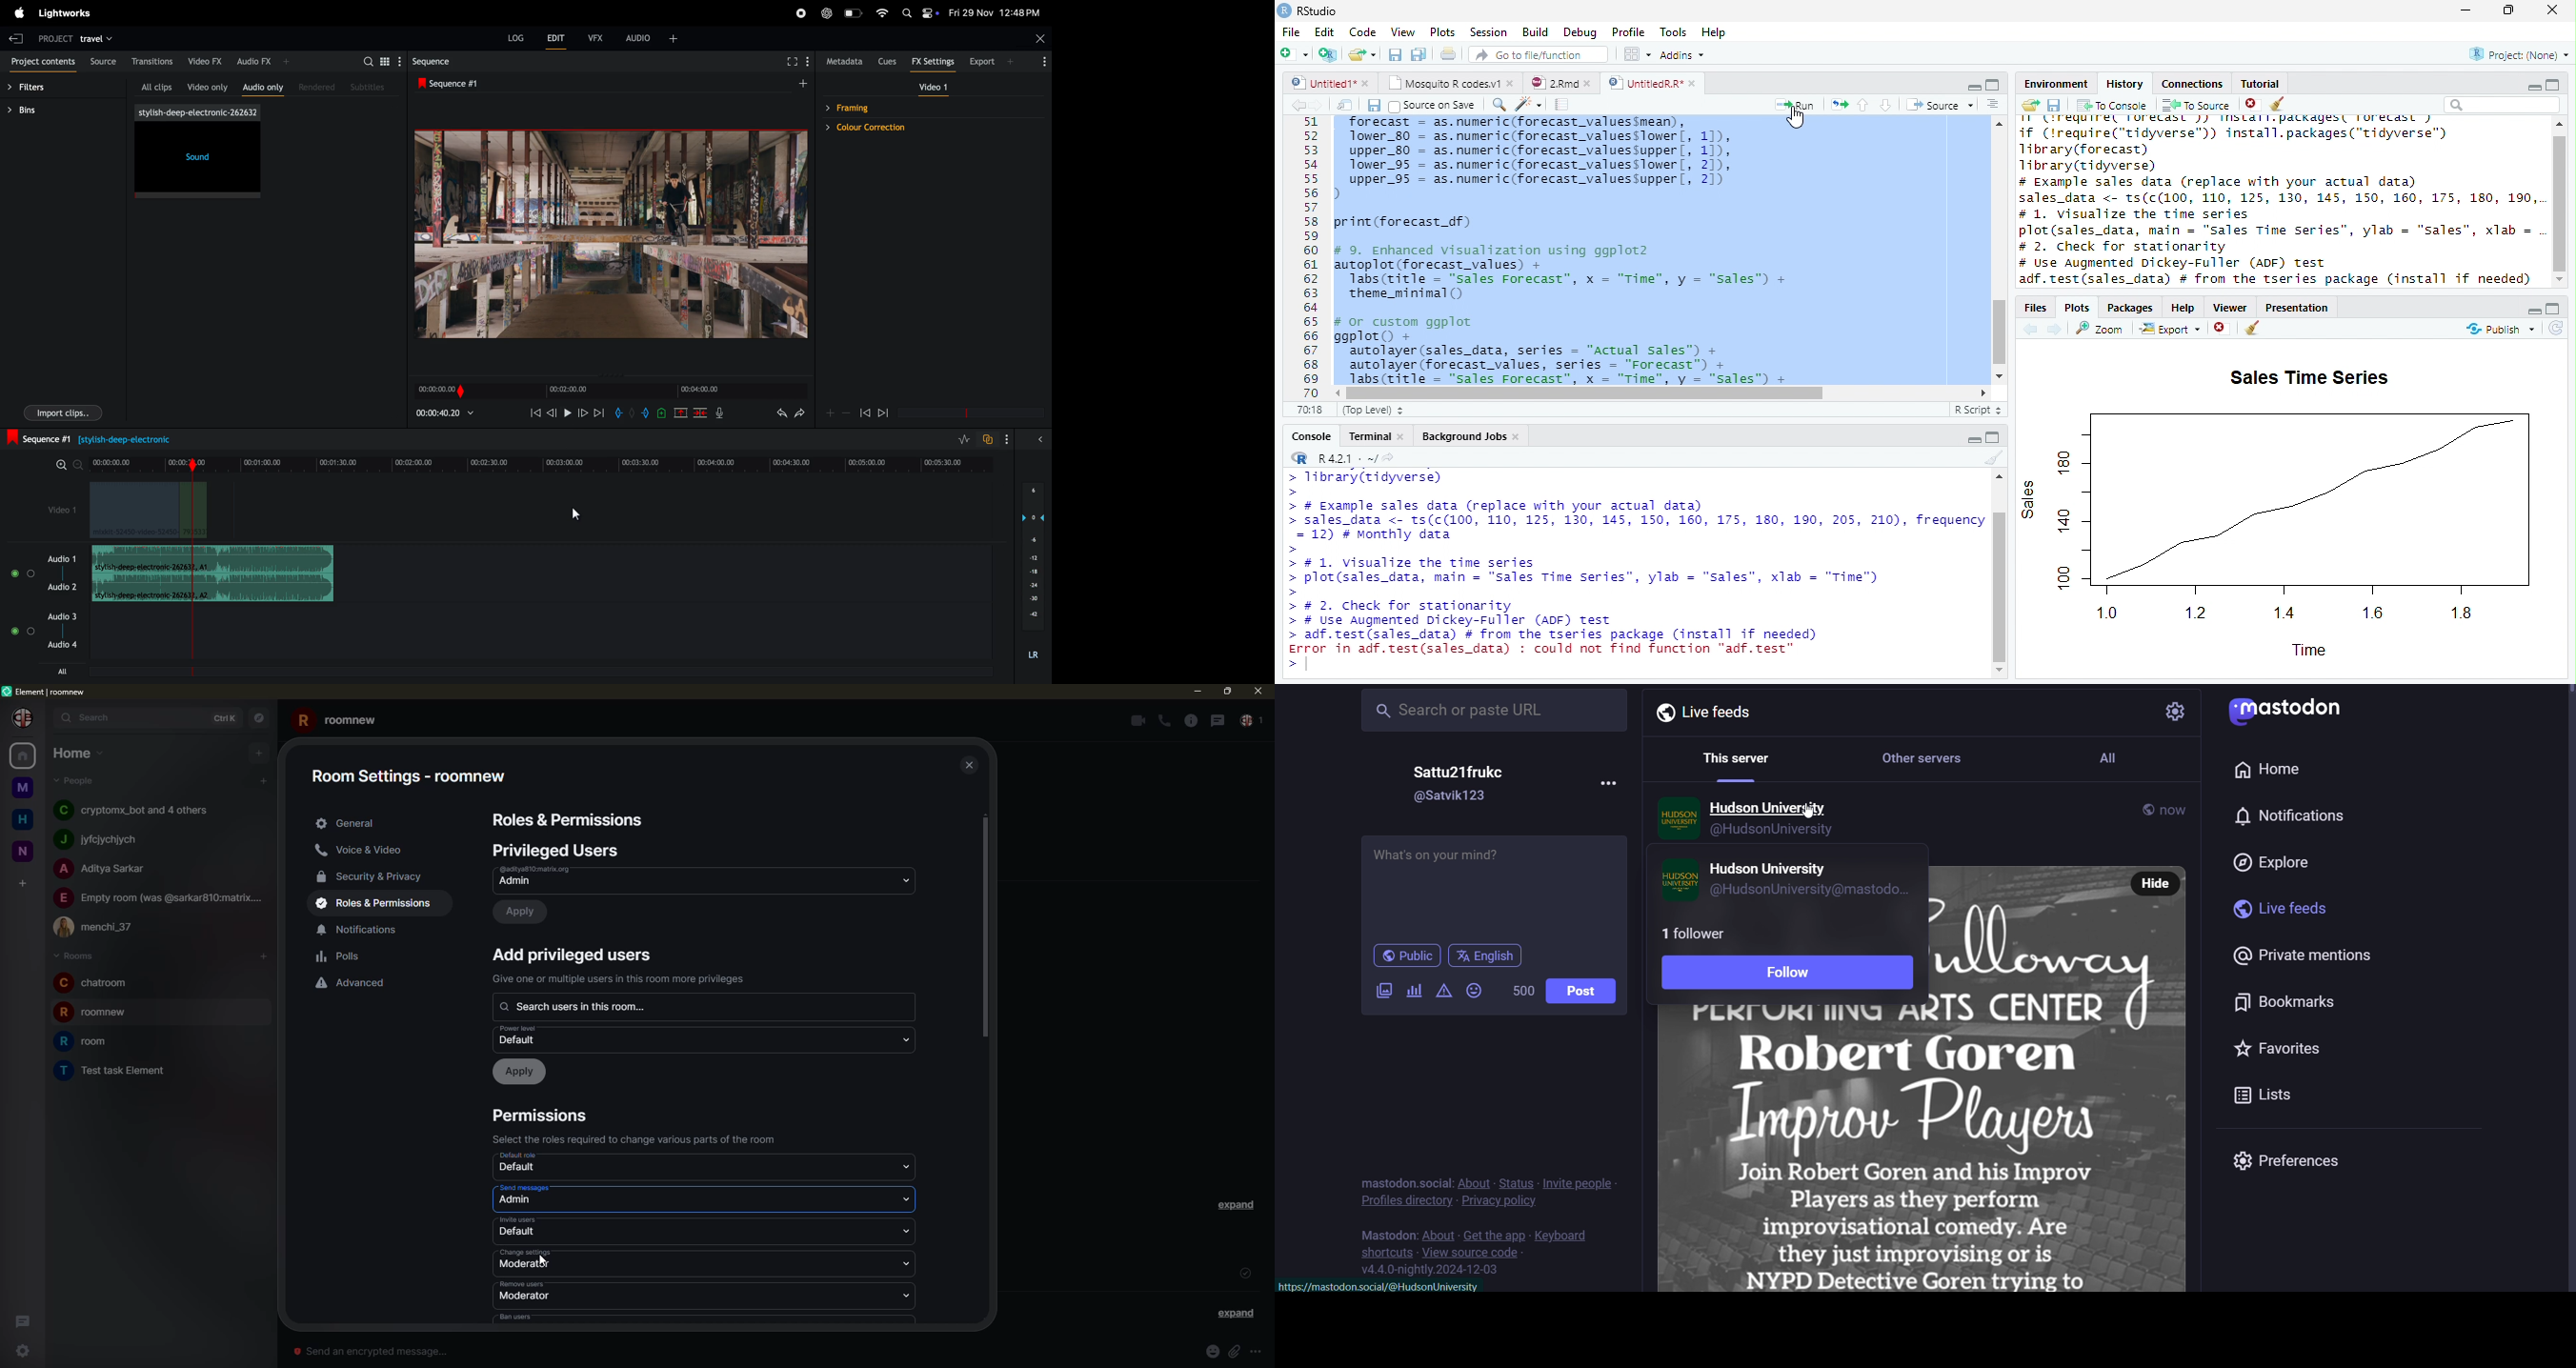  Describe the element at coordinates (567, 413) in the screenshot. I see `pause play` at that location.